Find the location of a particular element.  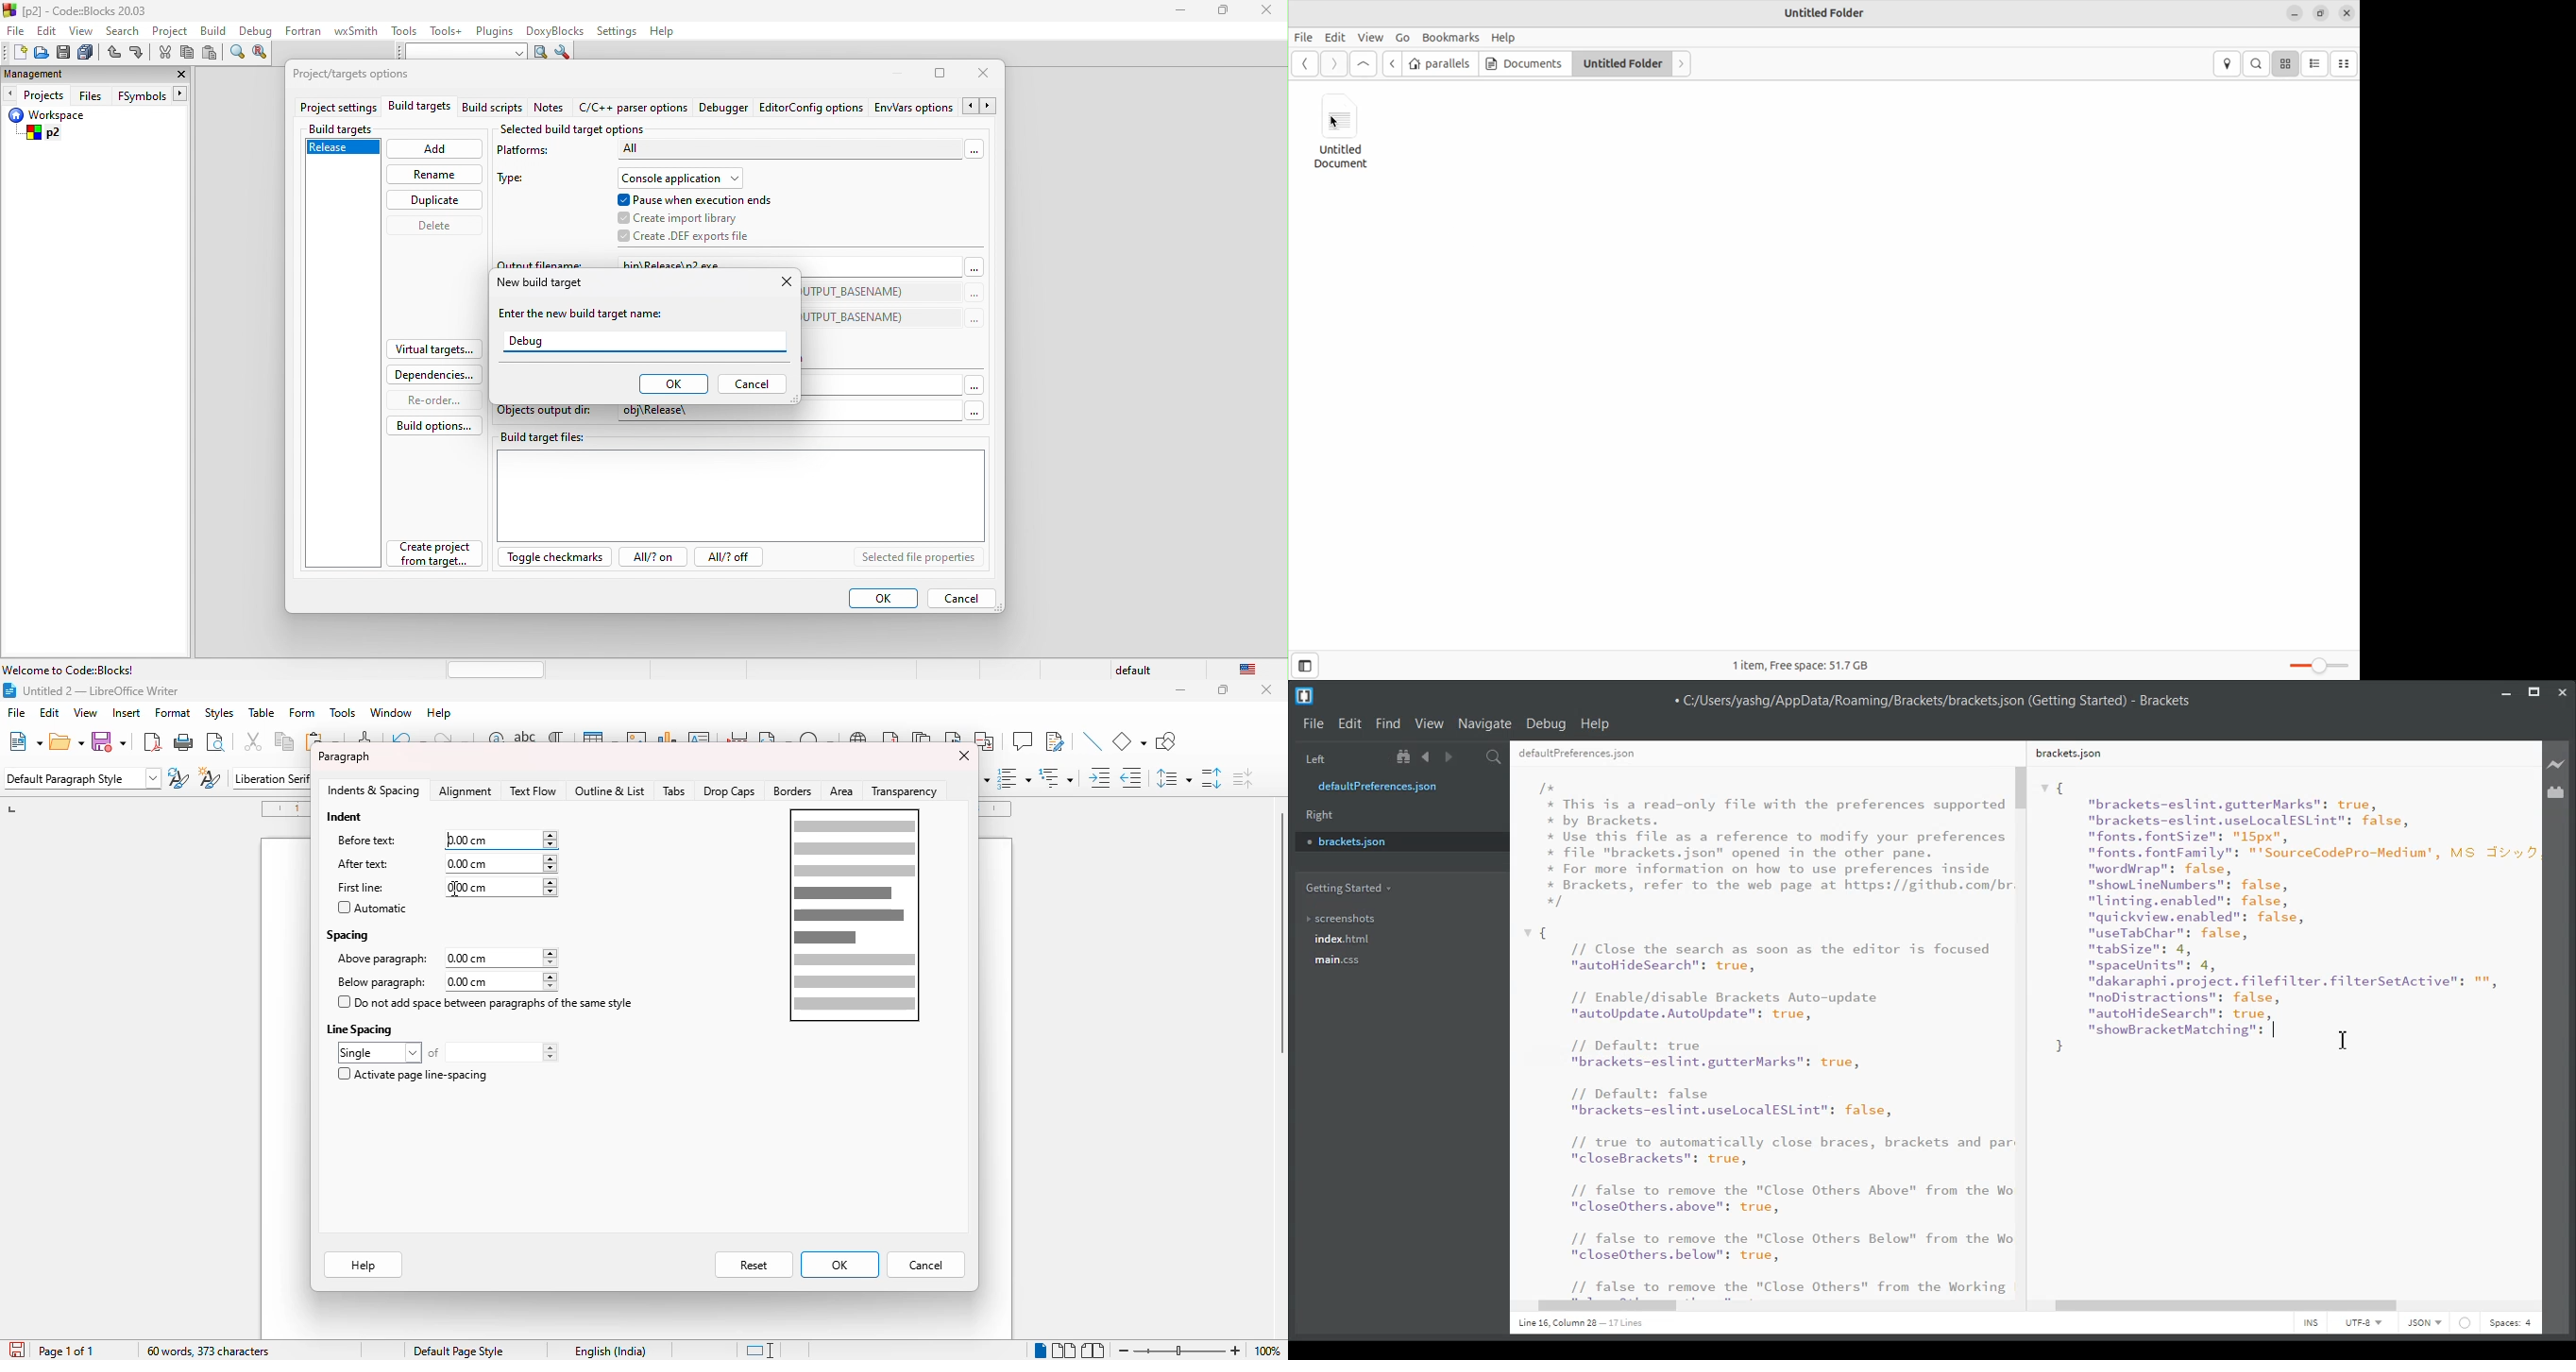

format is located at coordinates (173, 713).